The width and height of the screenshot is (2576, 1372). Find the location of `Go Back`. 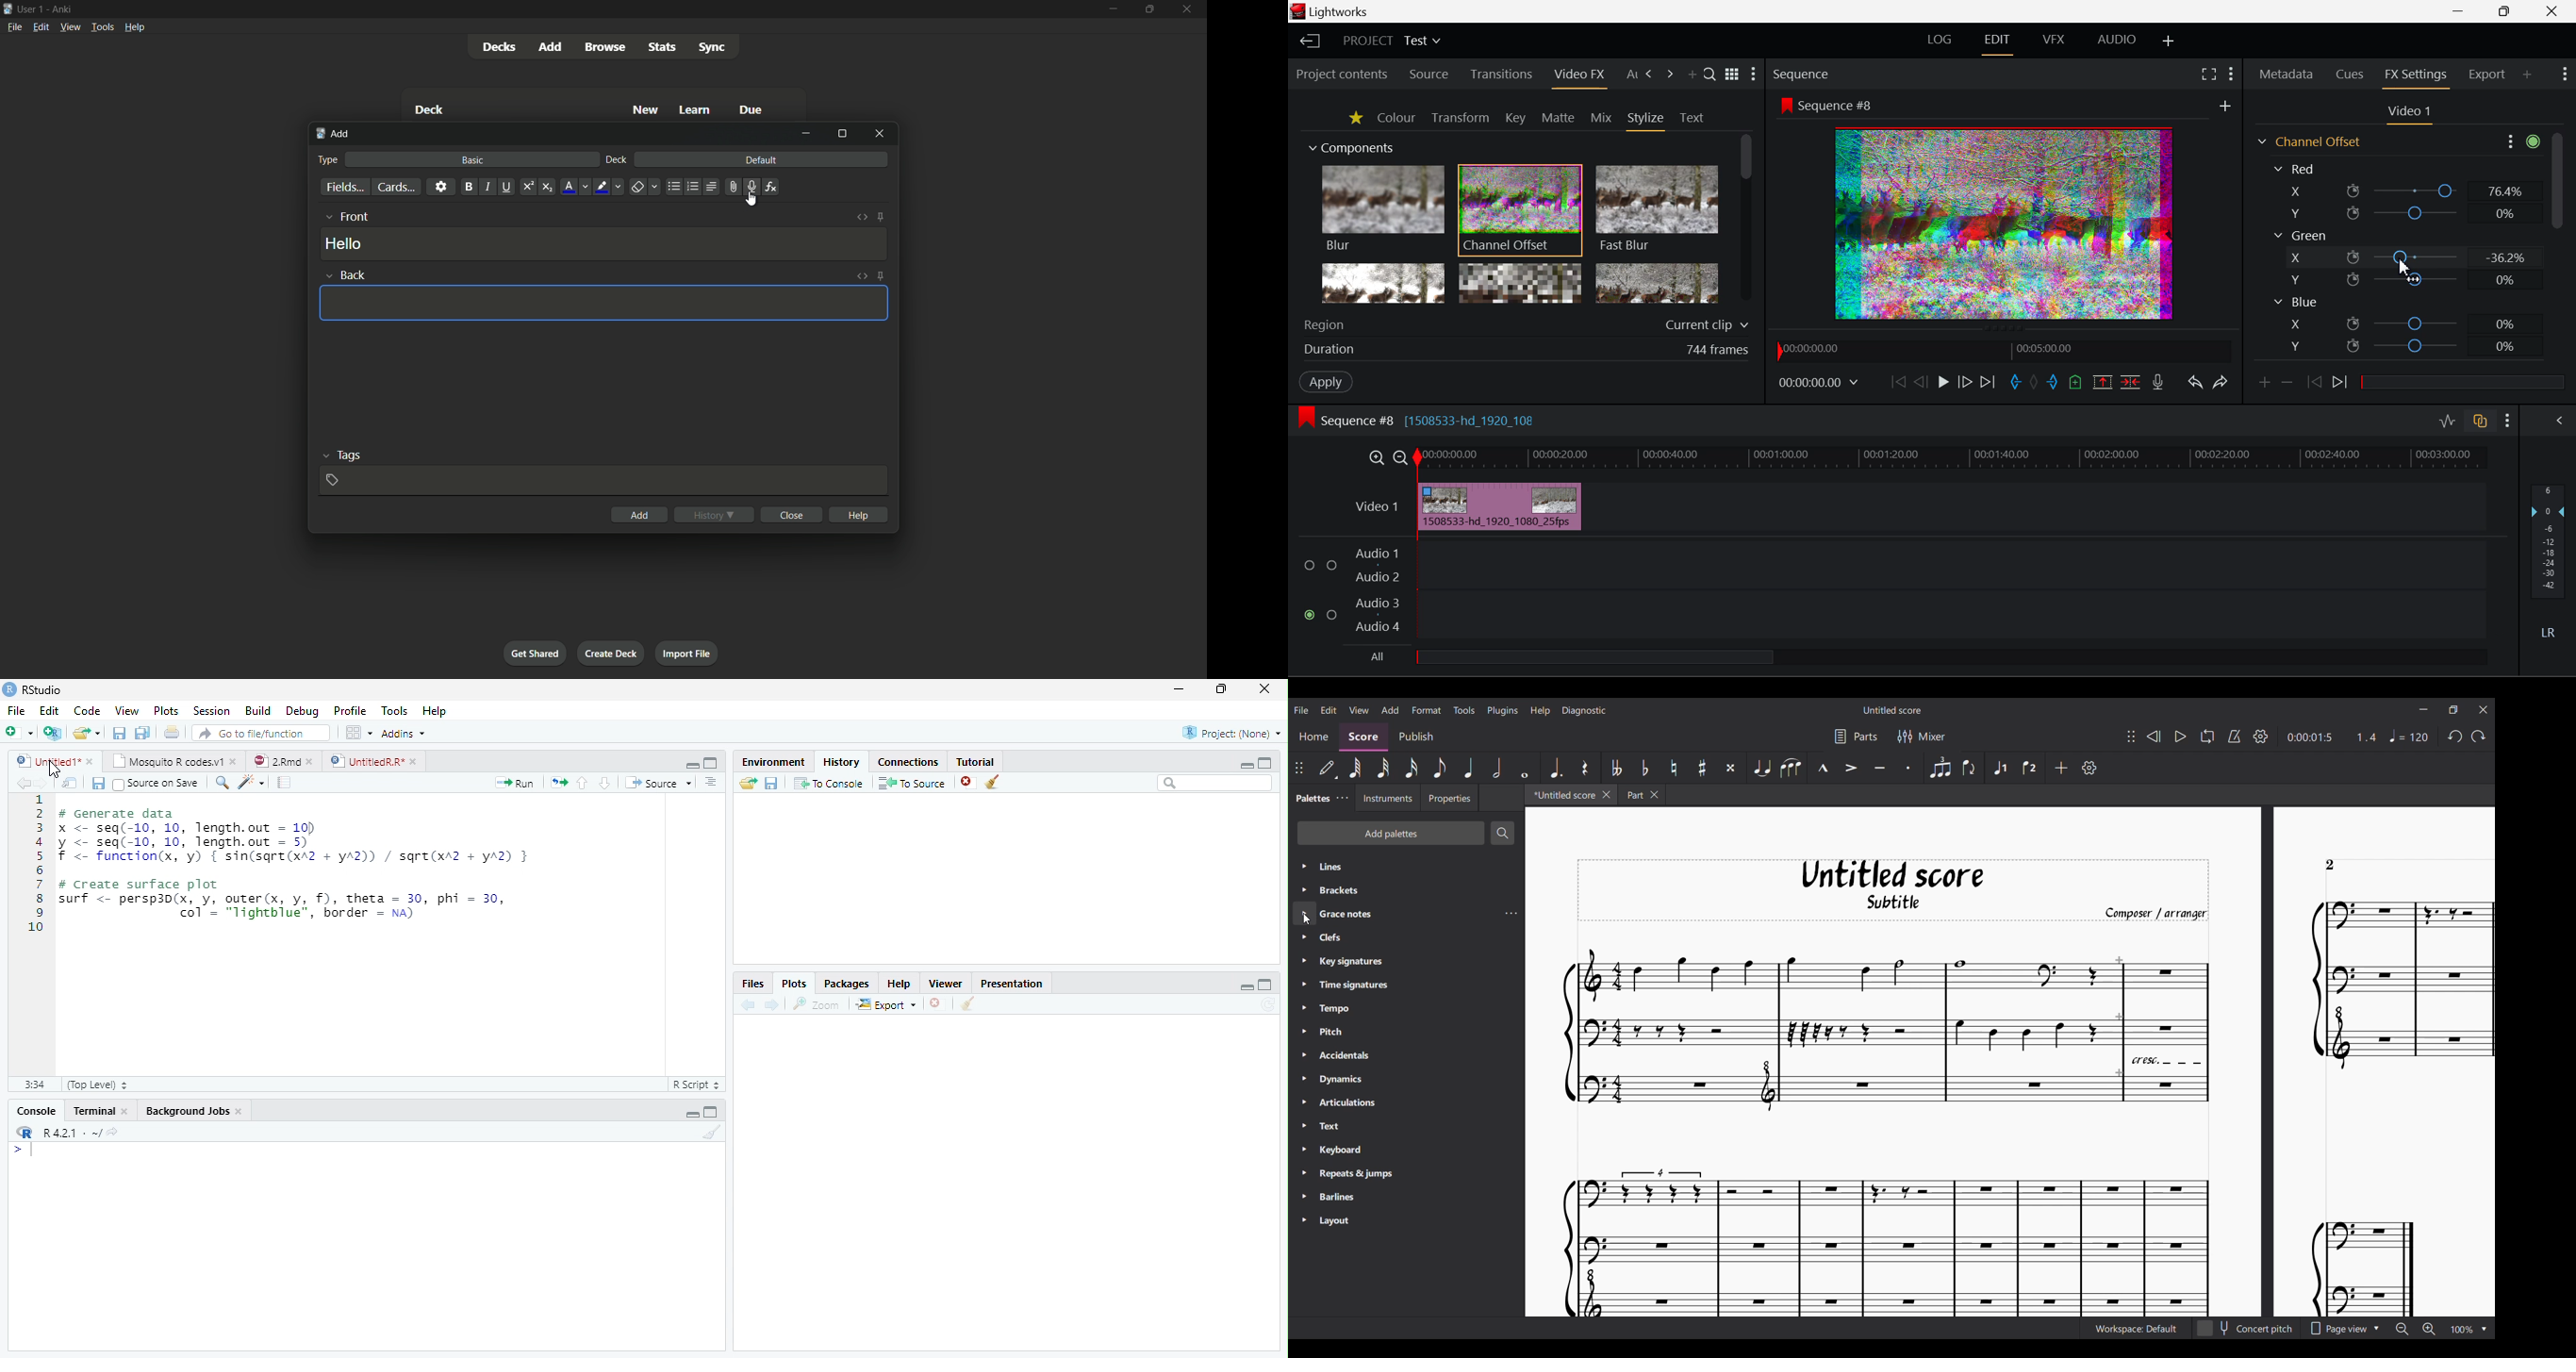

Go Back is located at coordinates (1919, 382).